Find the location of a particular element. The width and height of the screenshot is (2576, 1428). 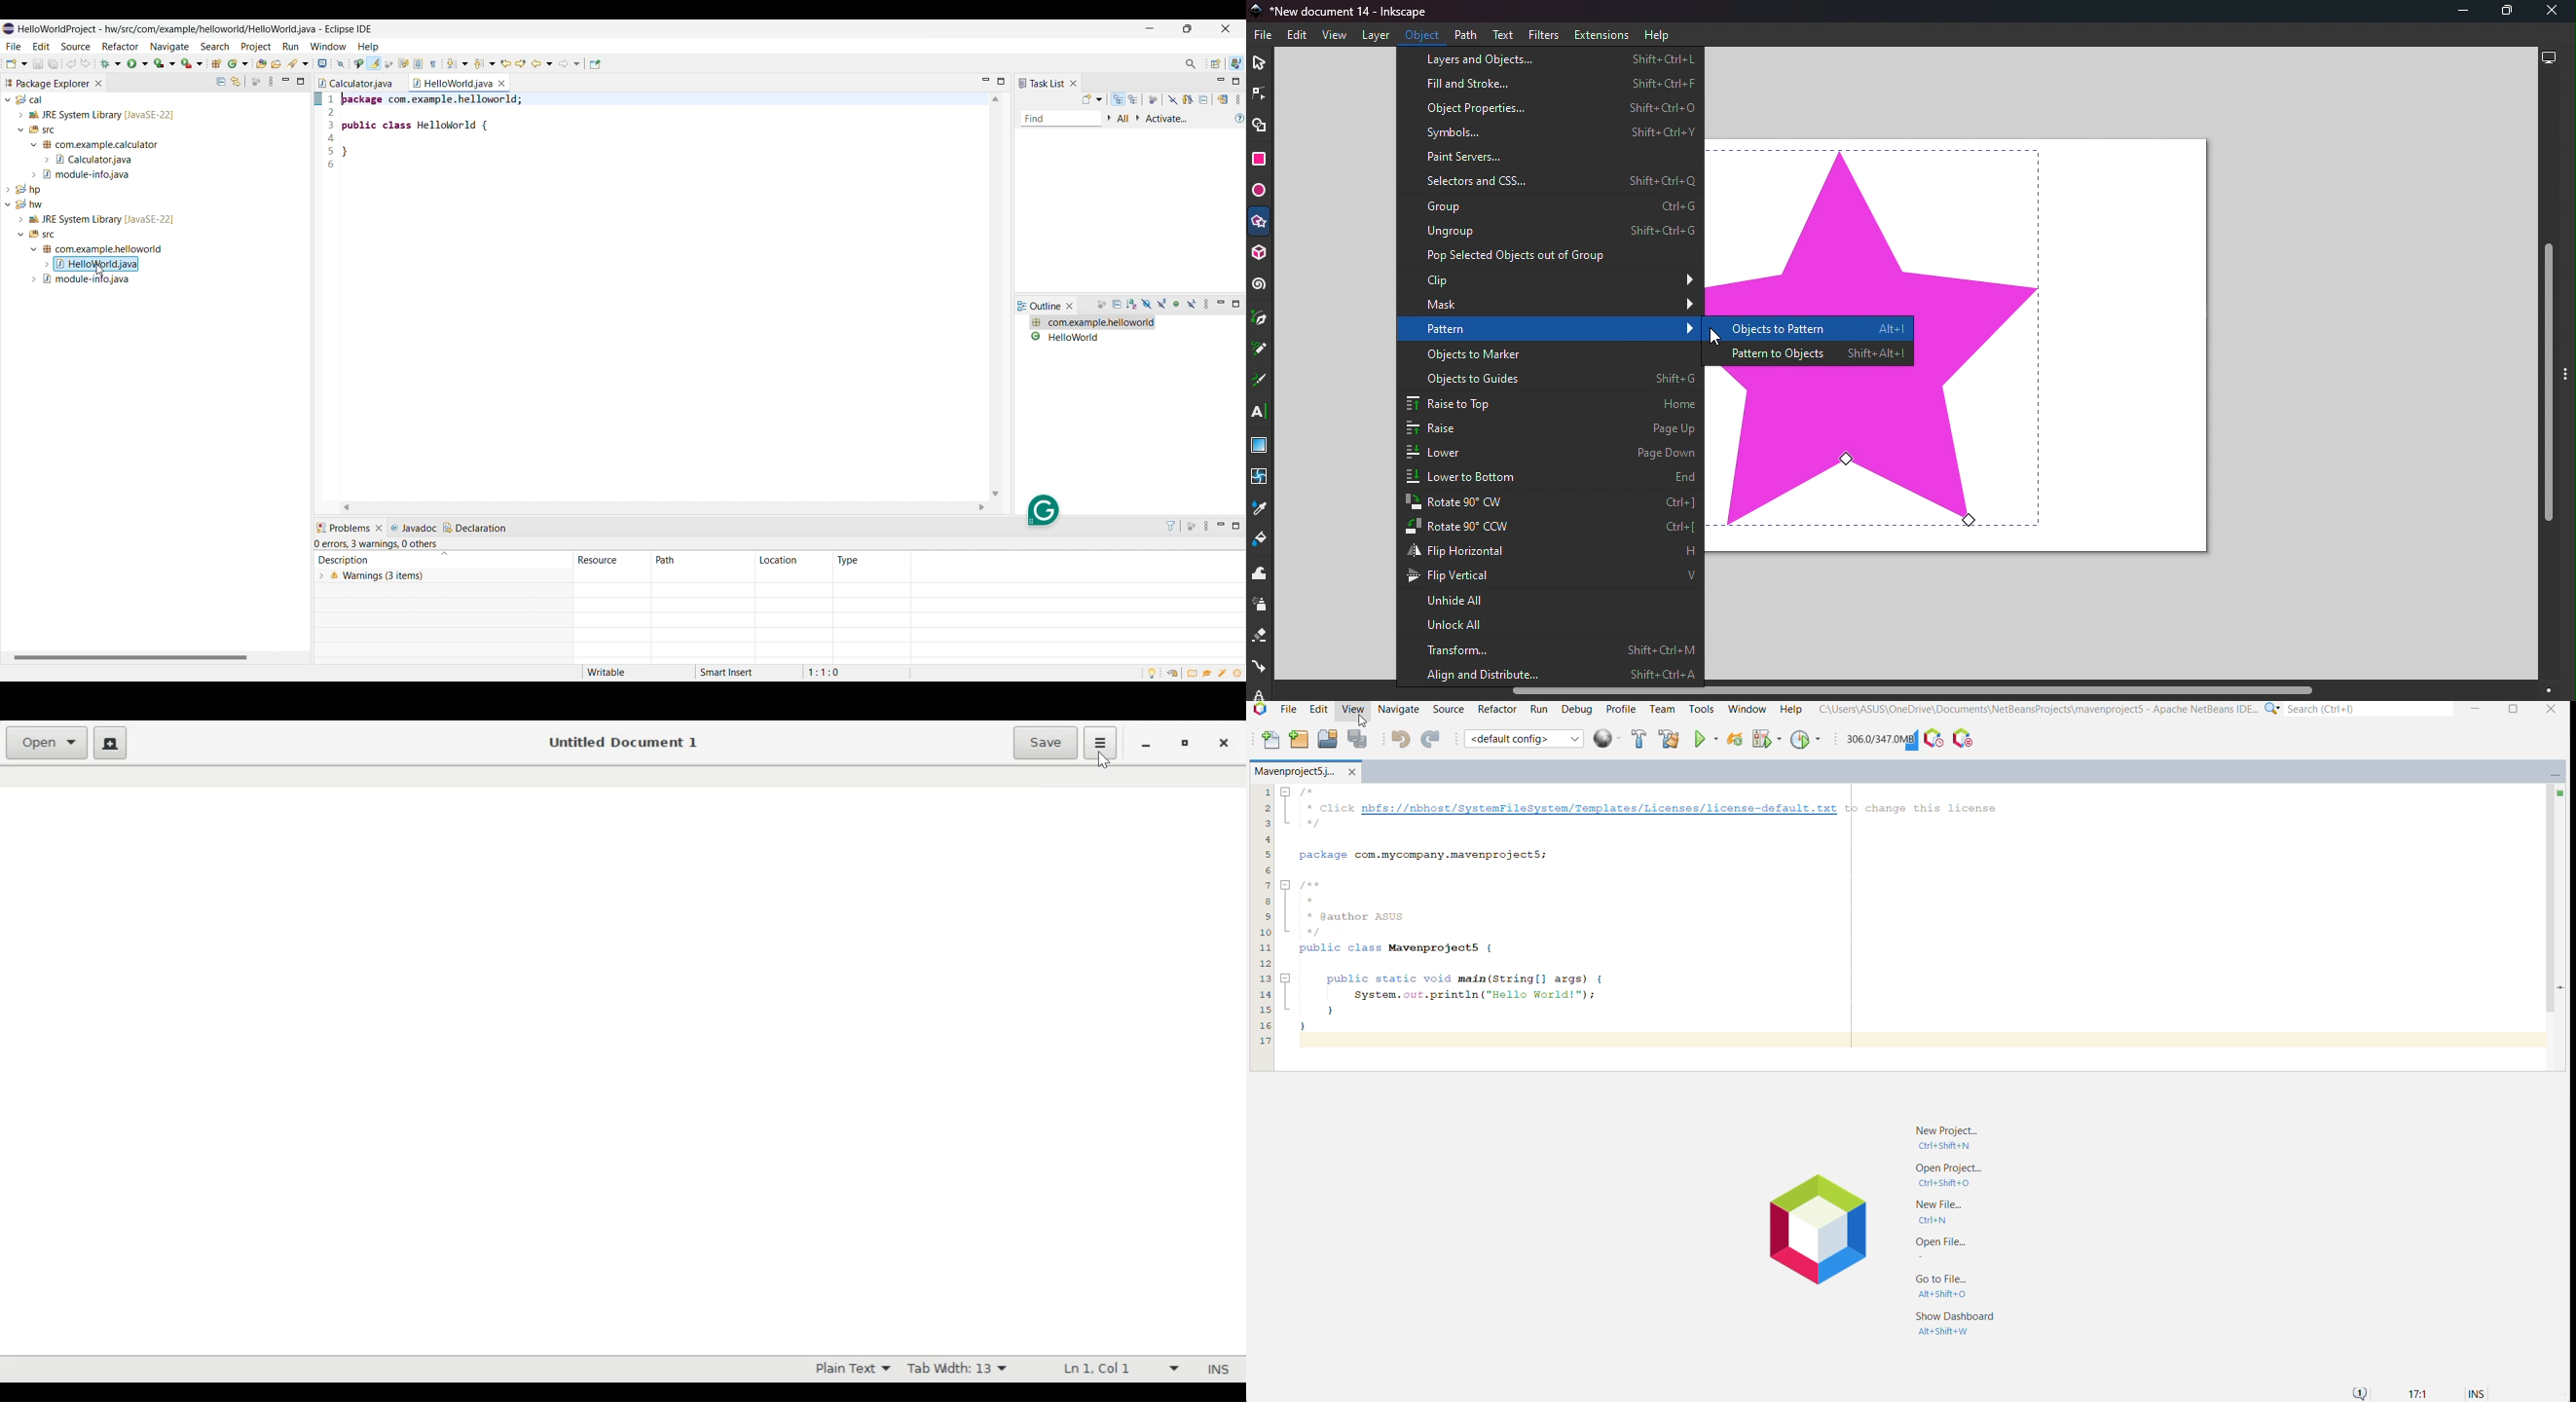

Layers and objects is located at coordinates (1555, 59).